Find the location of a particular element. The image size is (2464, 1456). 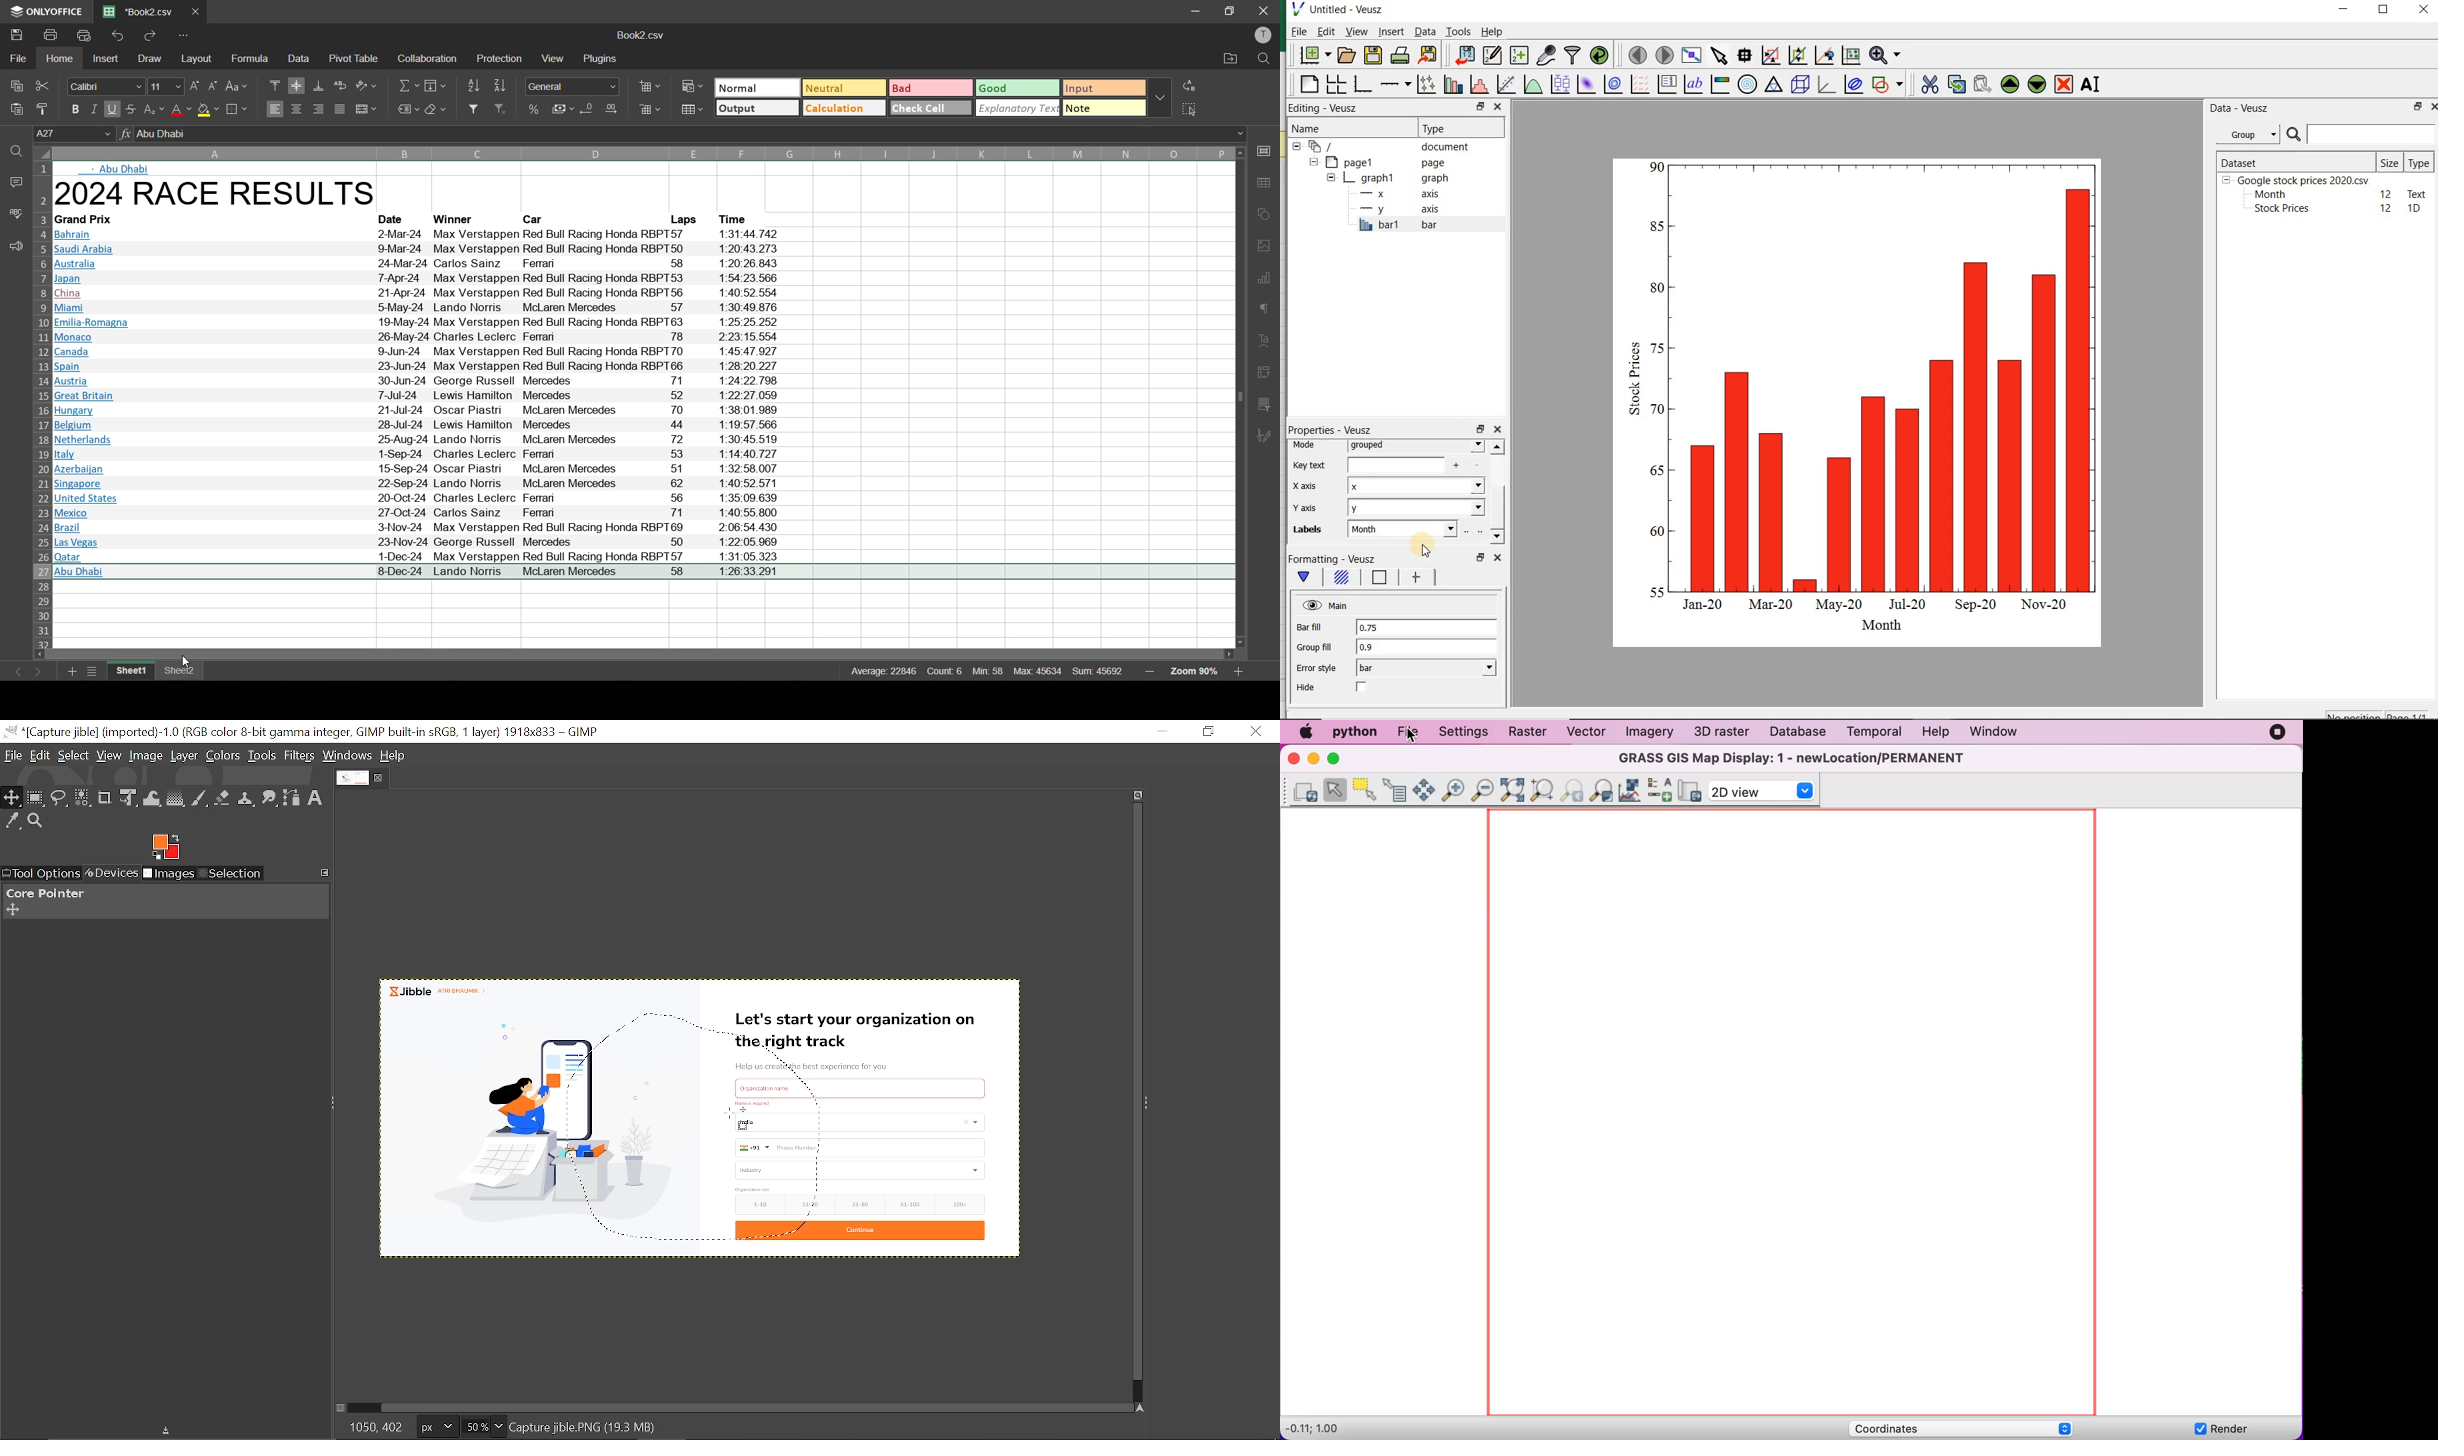

count is located at coordinates (943, 671).